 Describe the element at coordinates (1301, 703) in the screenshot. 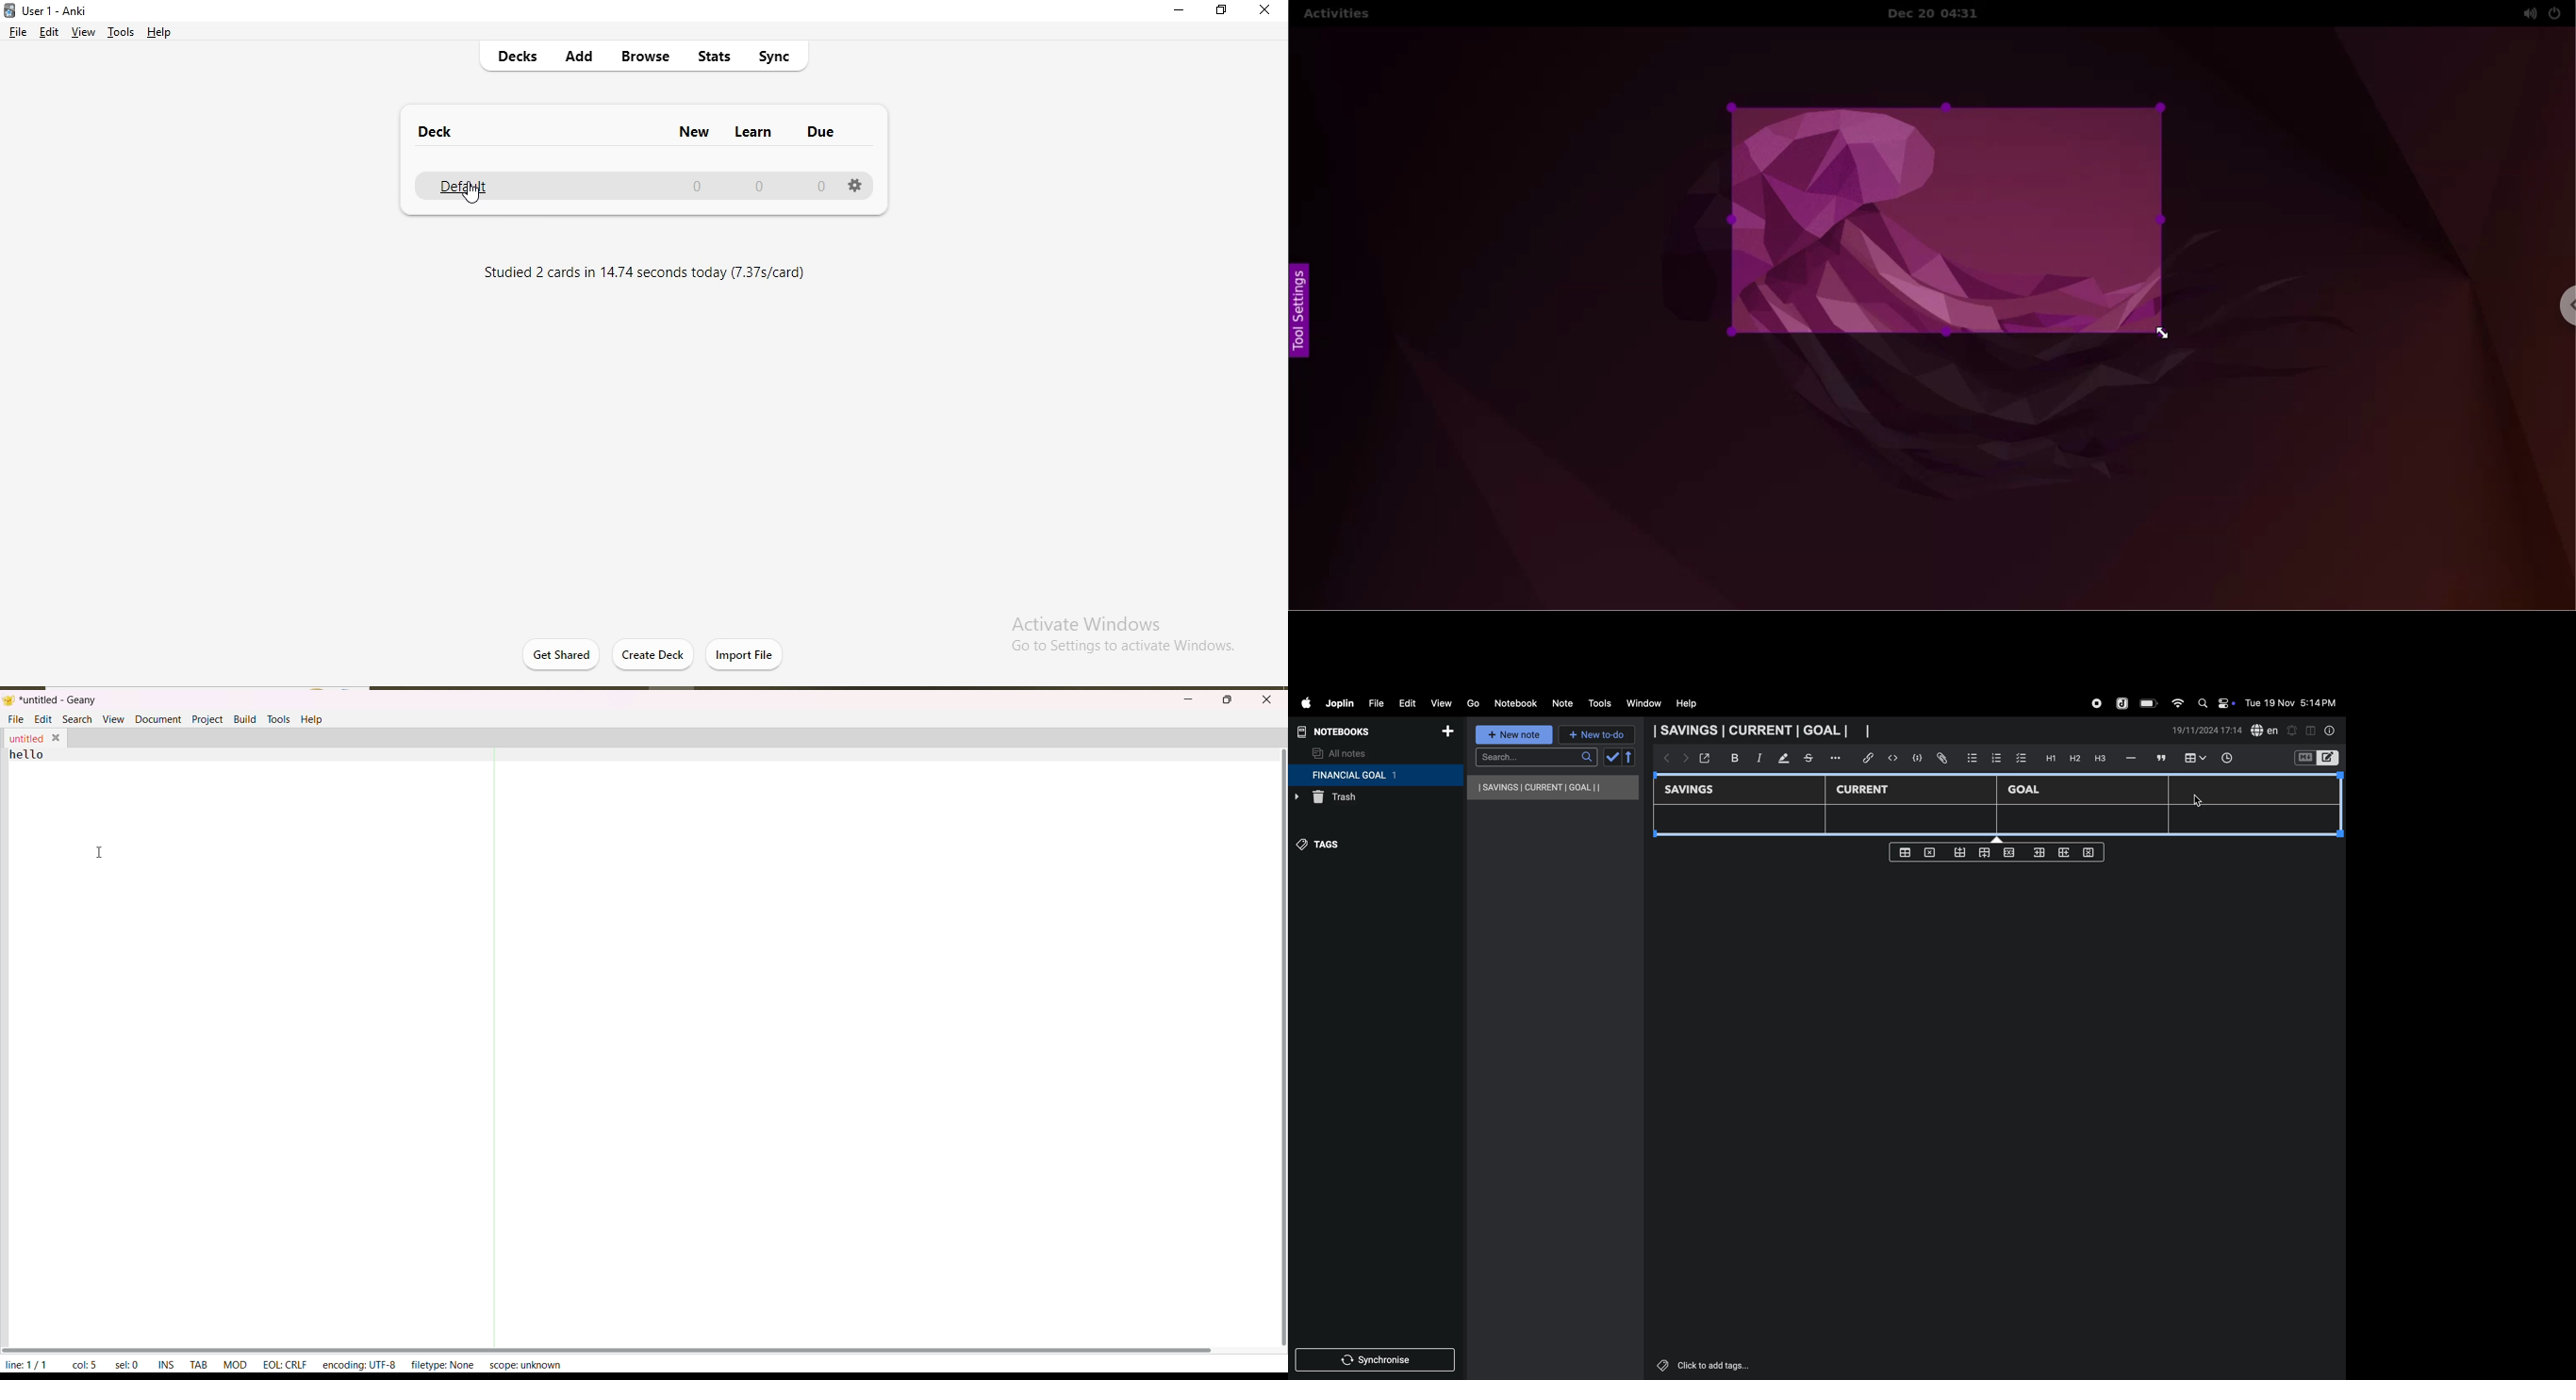

I see `apple menu` at that location.